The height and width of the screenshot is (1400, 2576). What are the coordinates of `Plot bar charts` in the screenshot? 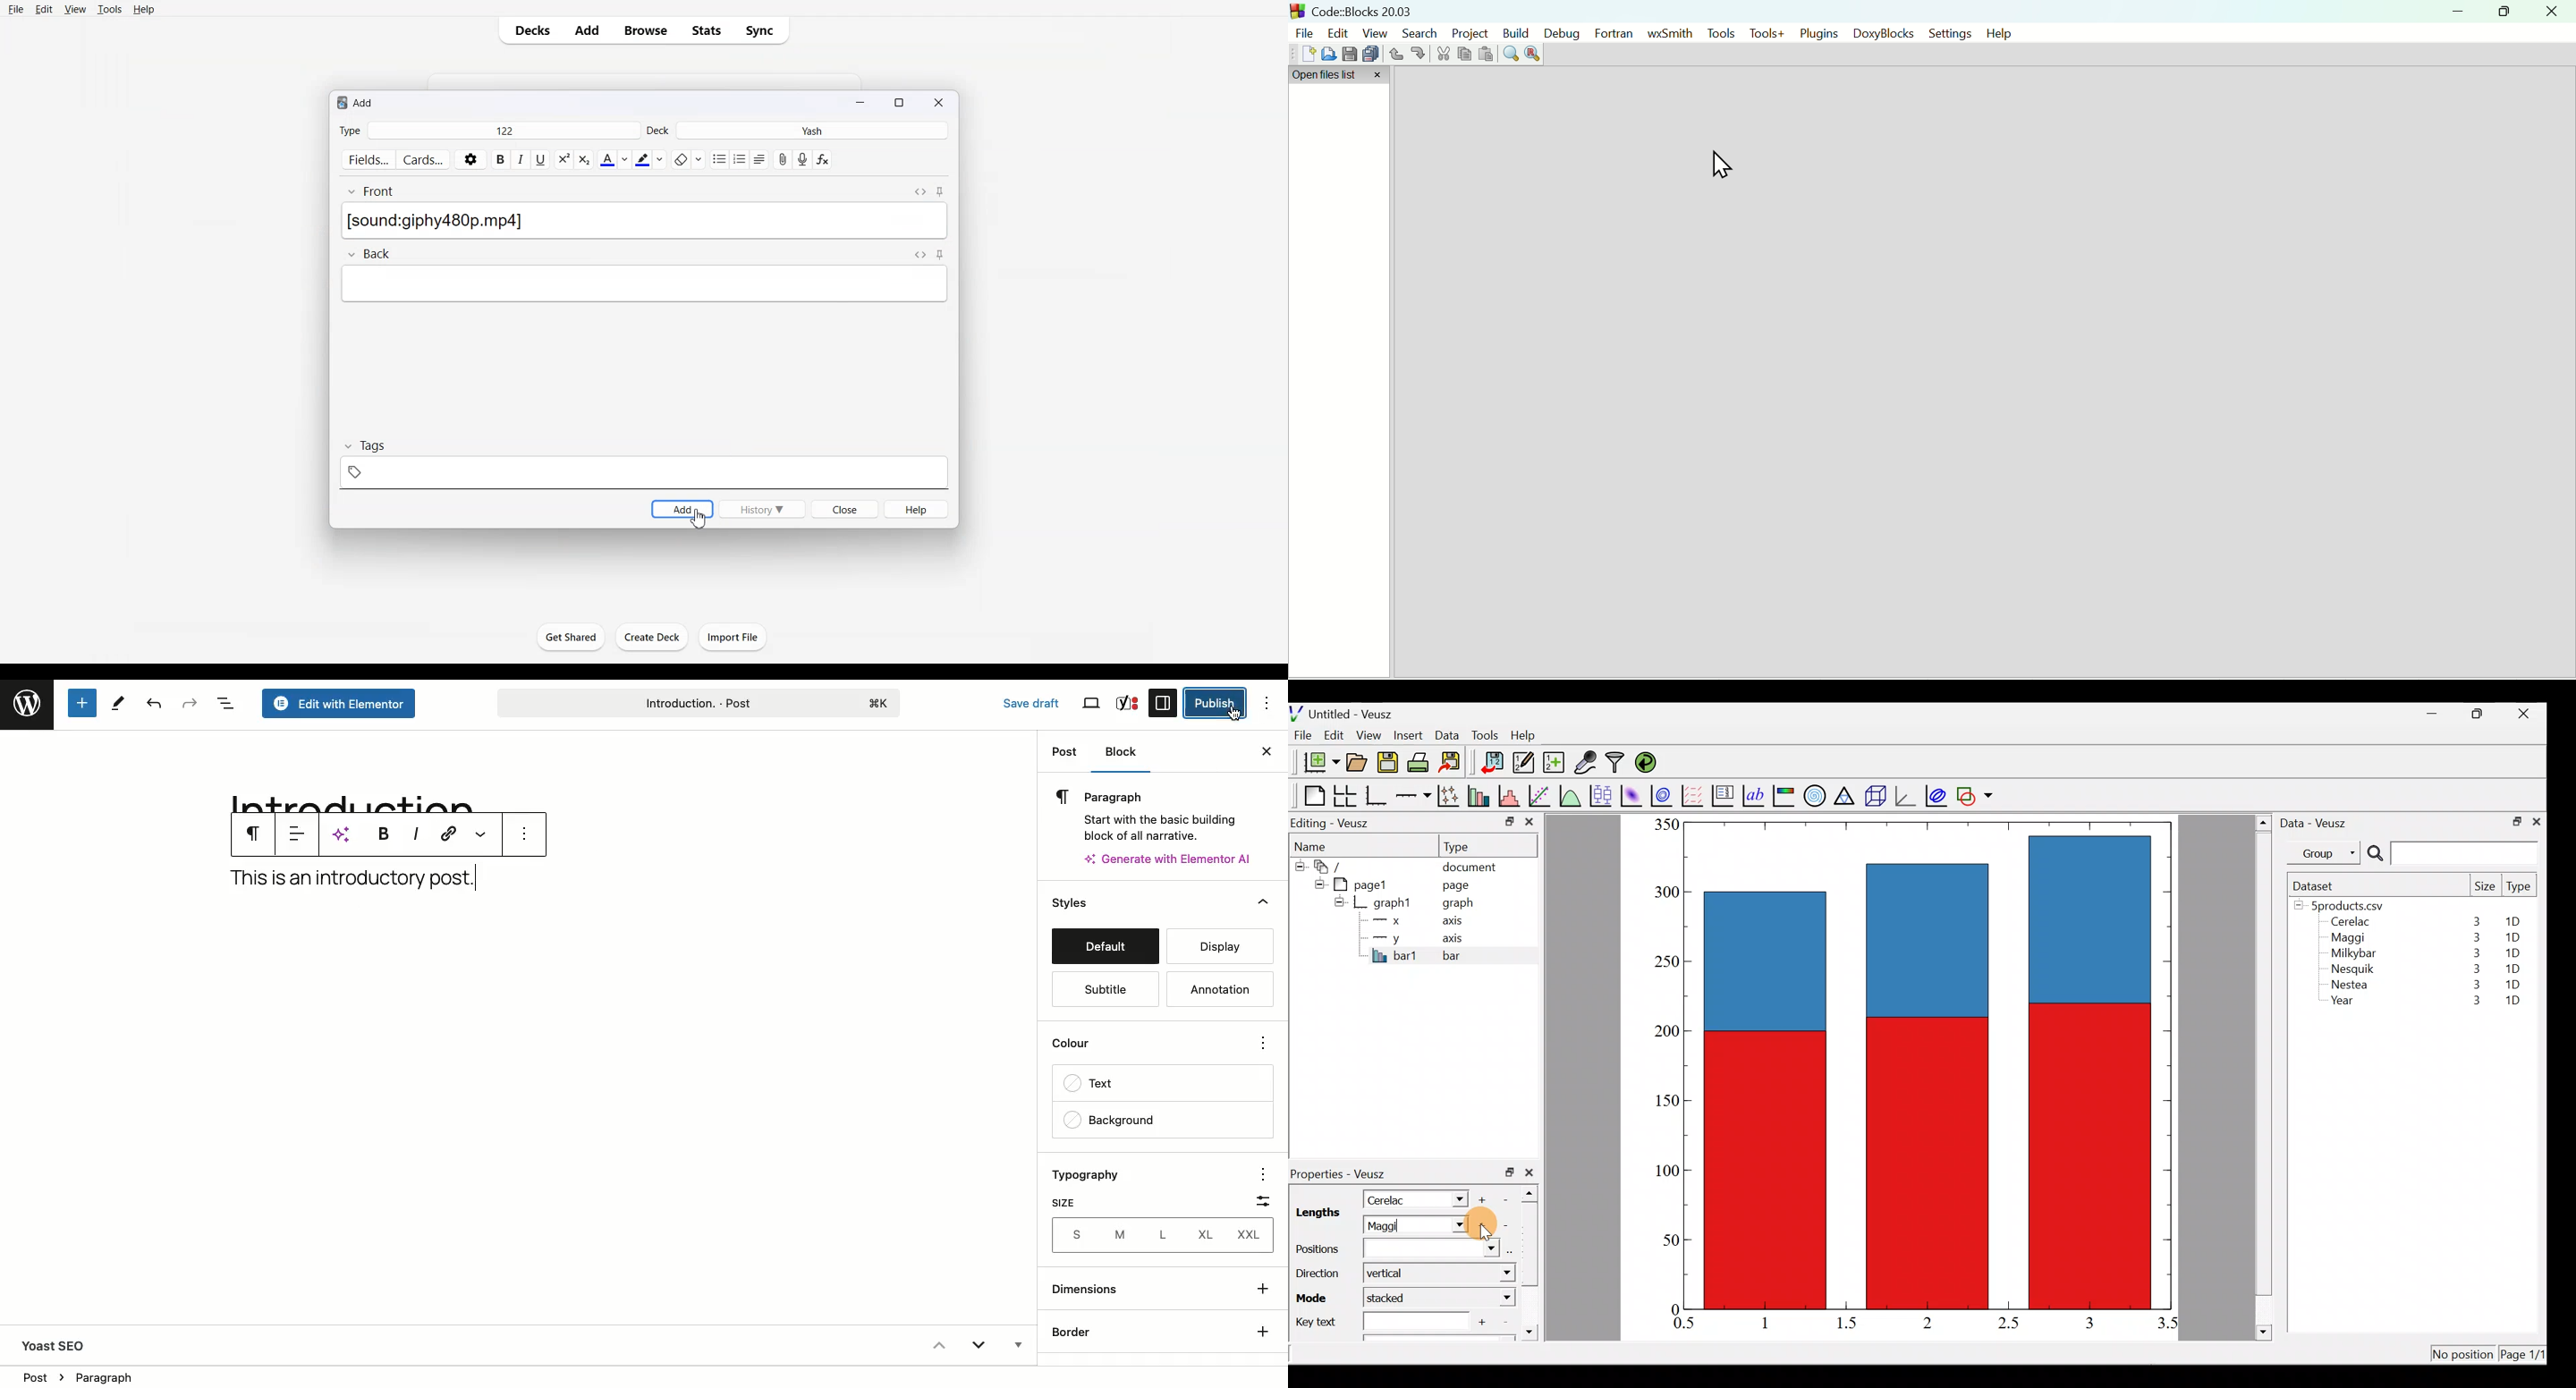 It's located at (1480, 794).